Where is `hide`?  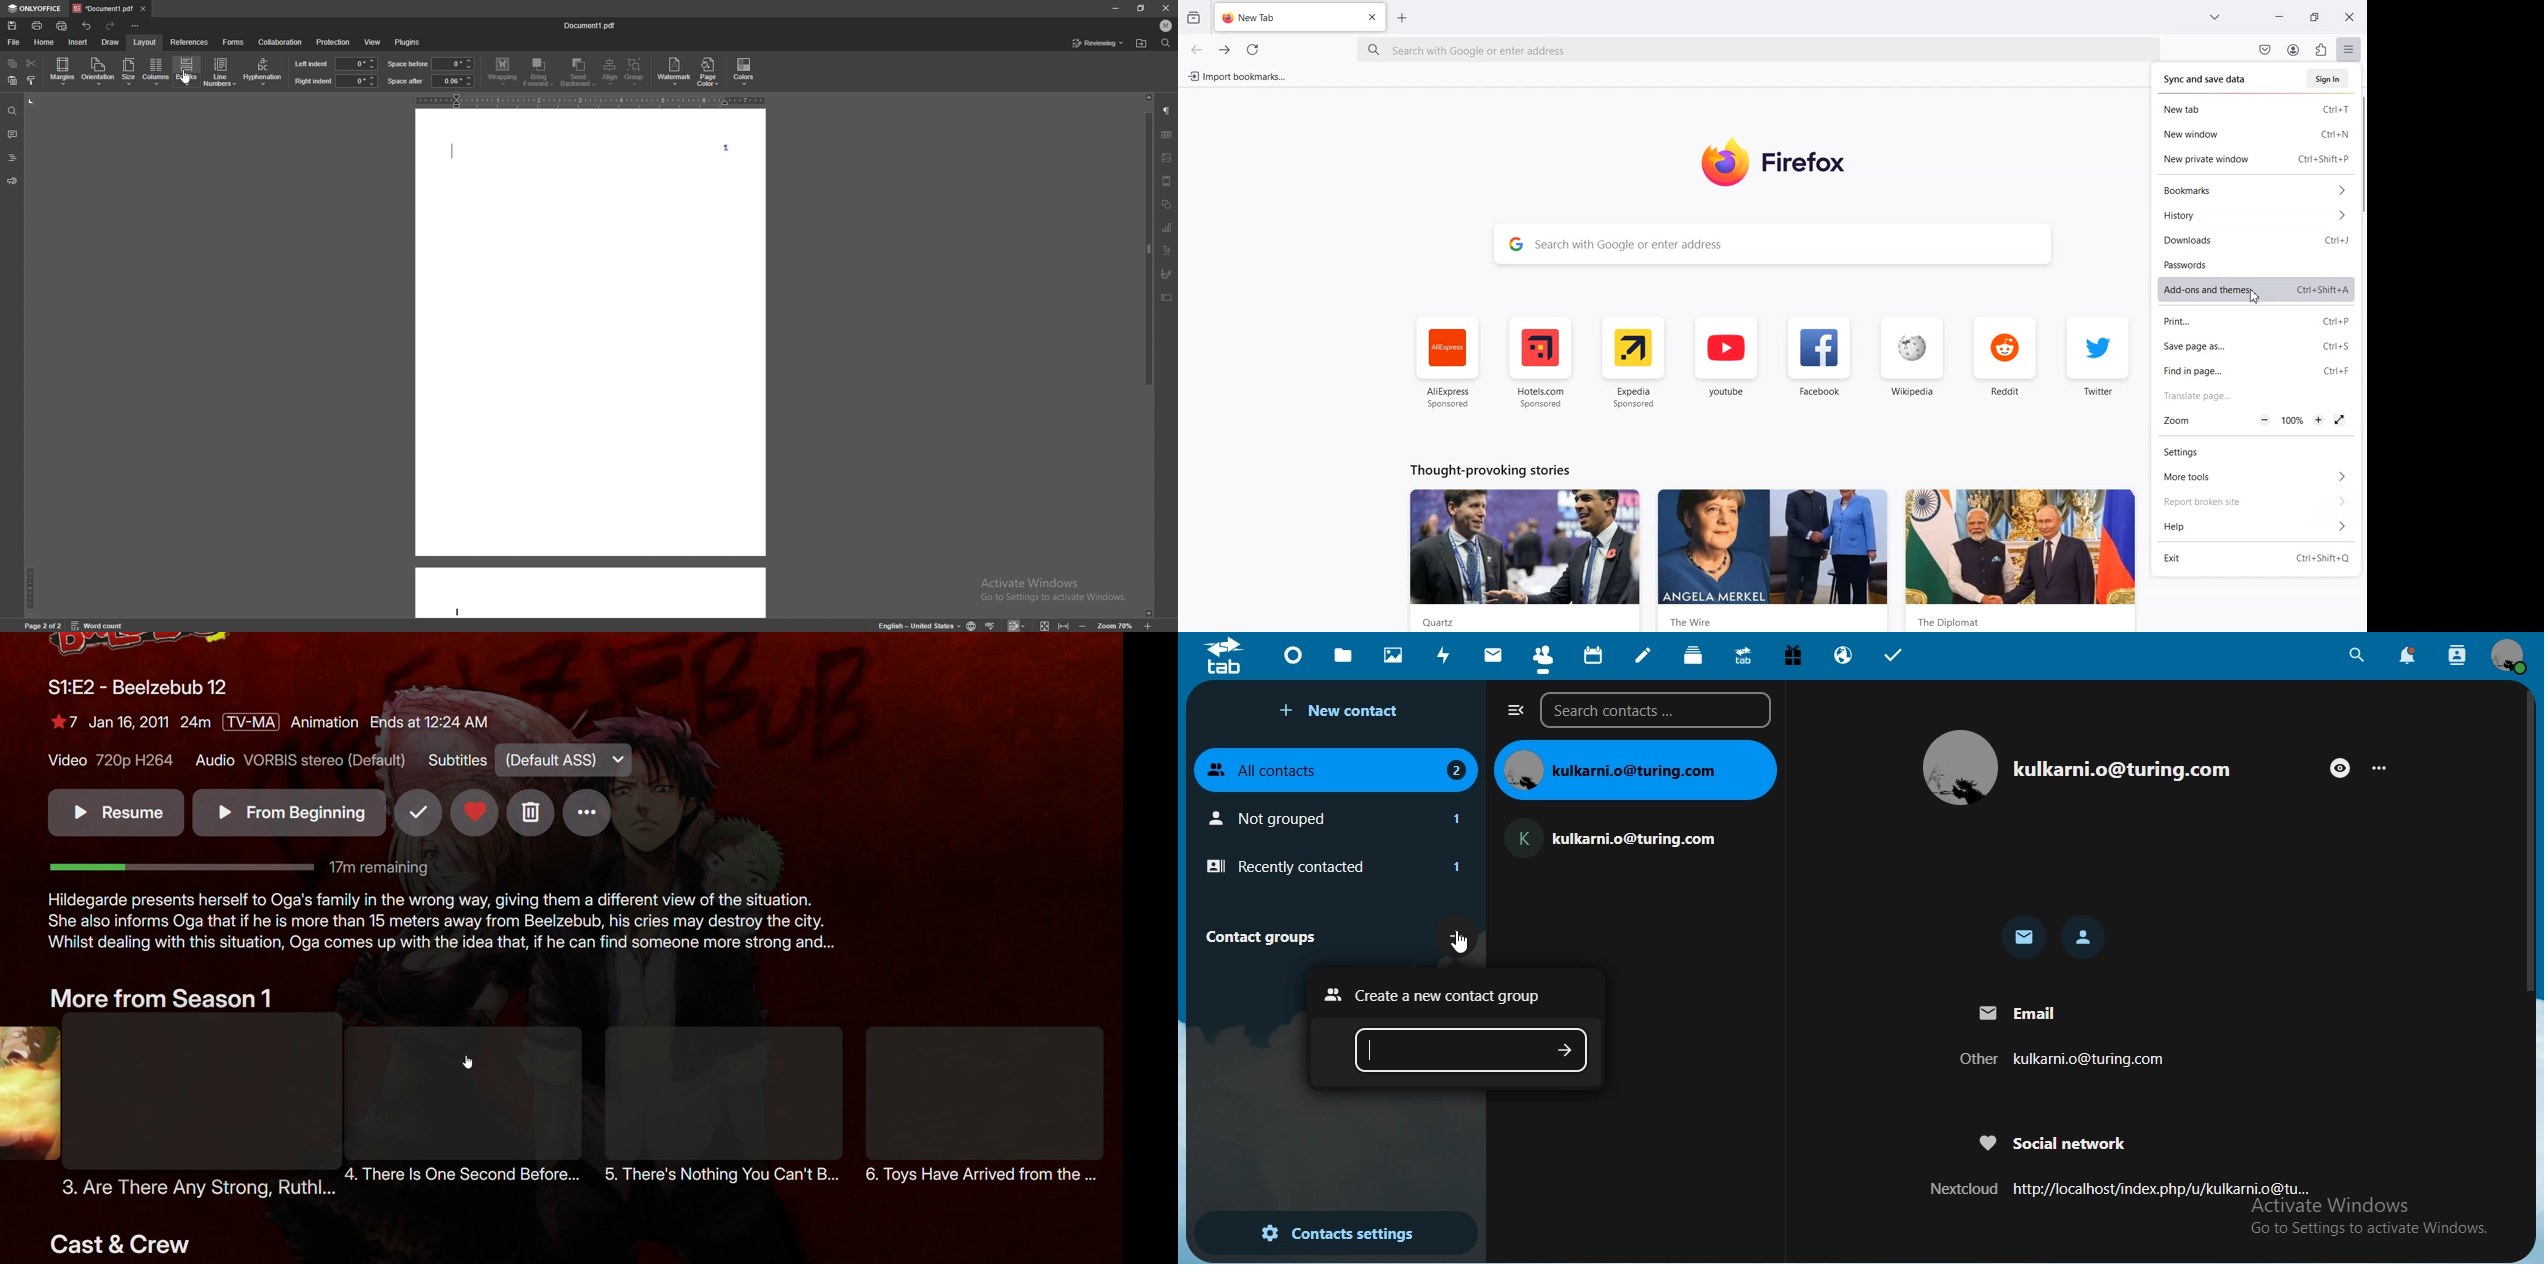
hide is located at coordinates (2340, 768).